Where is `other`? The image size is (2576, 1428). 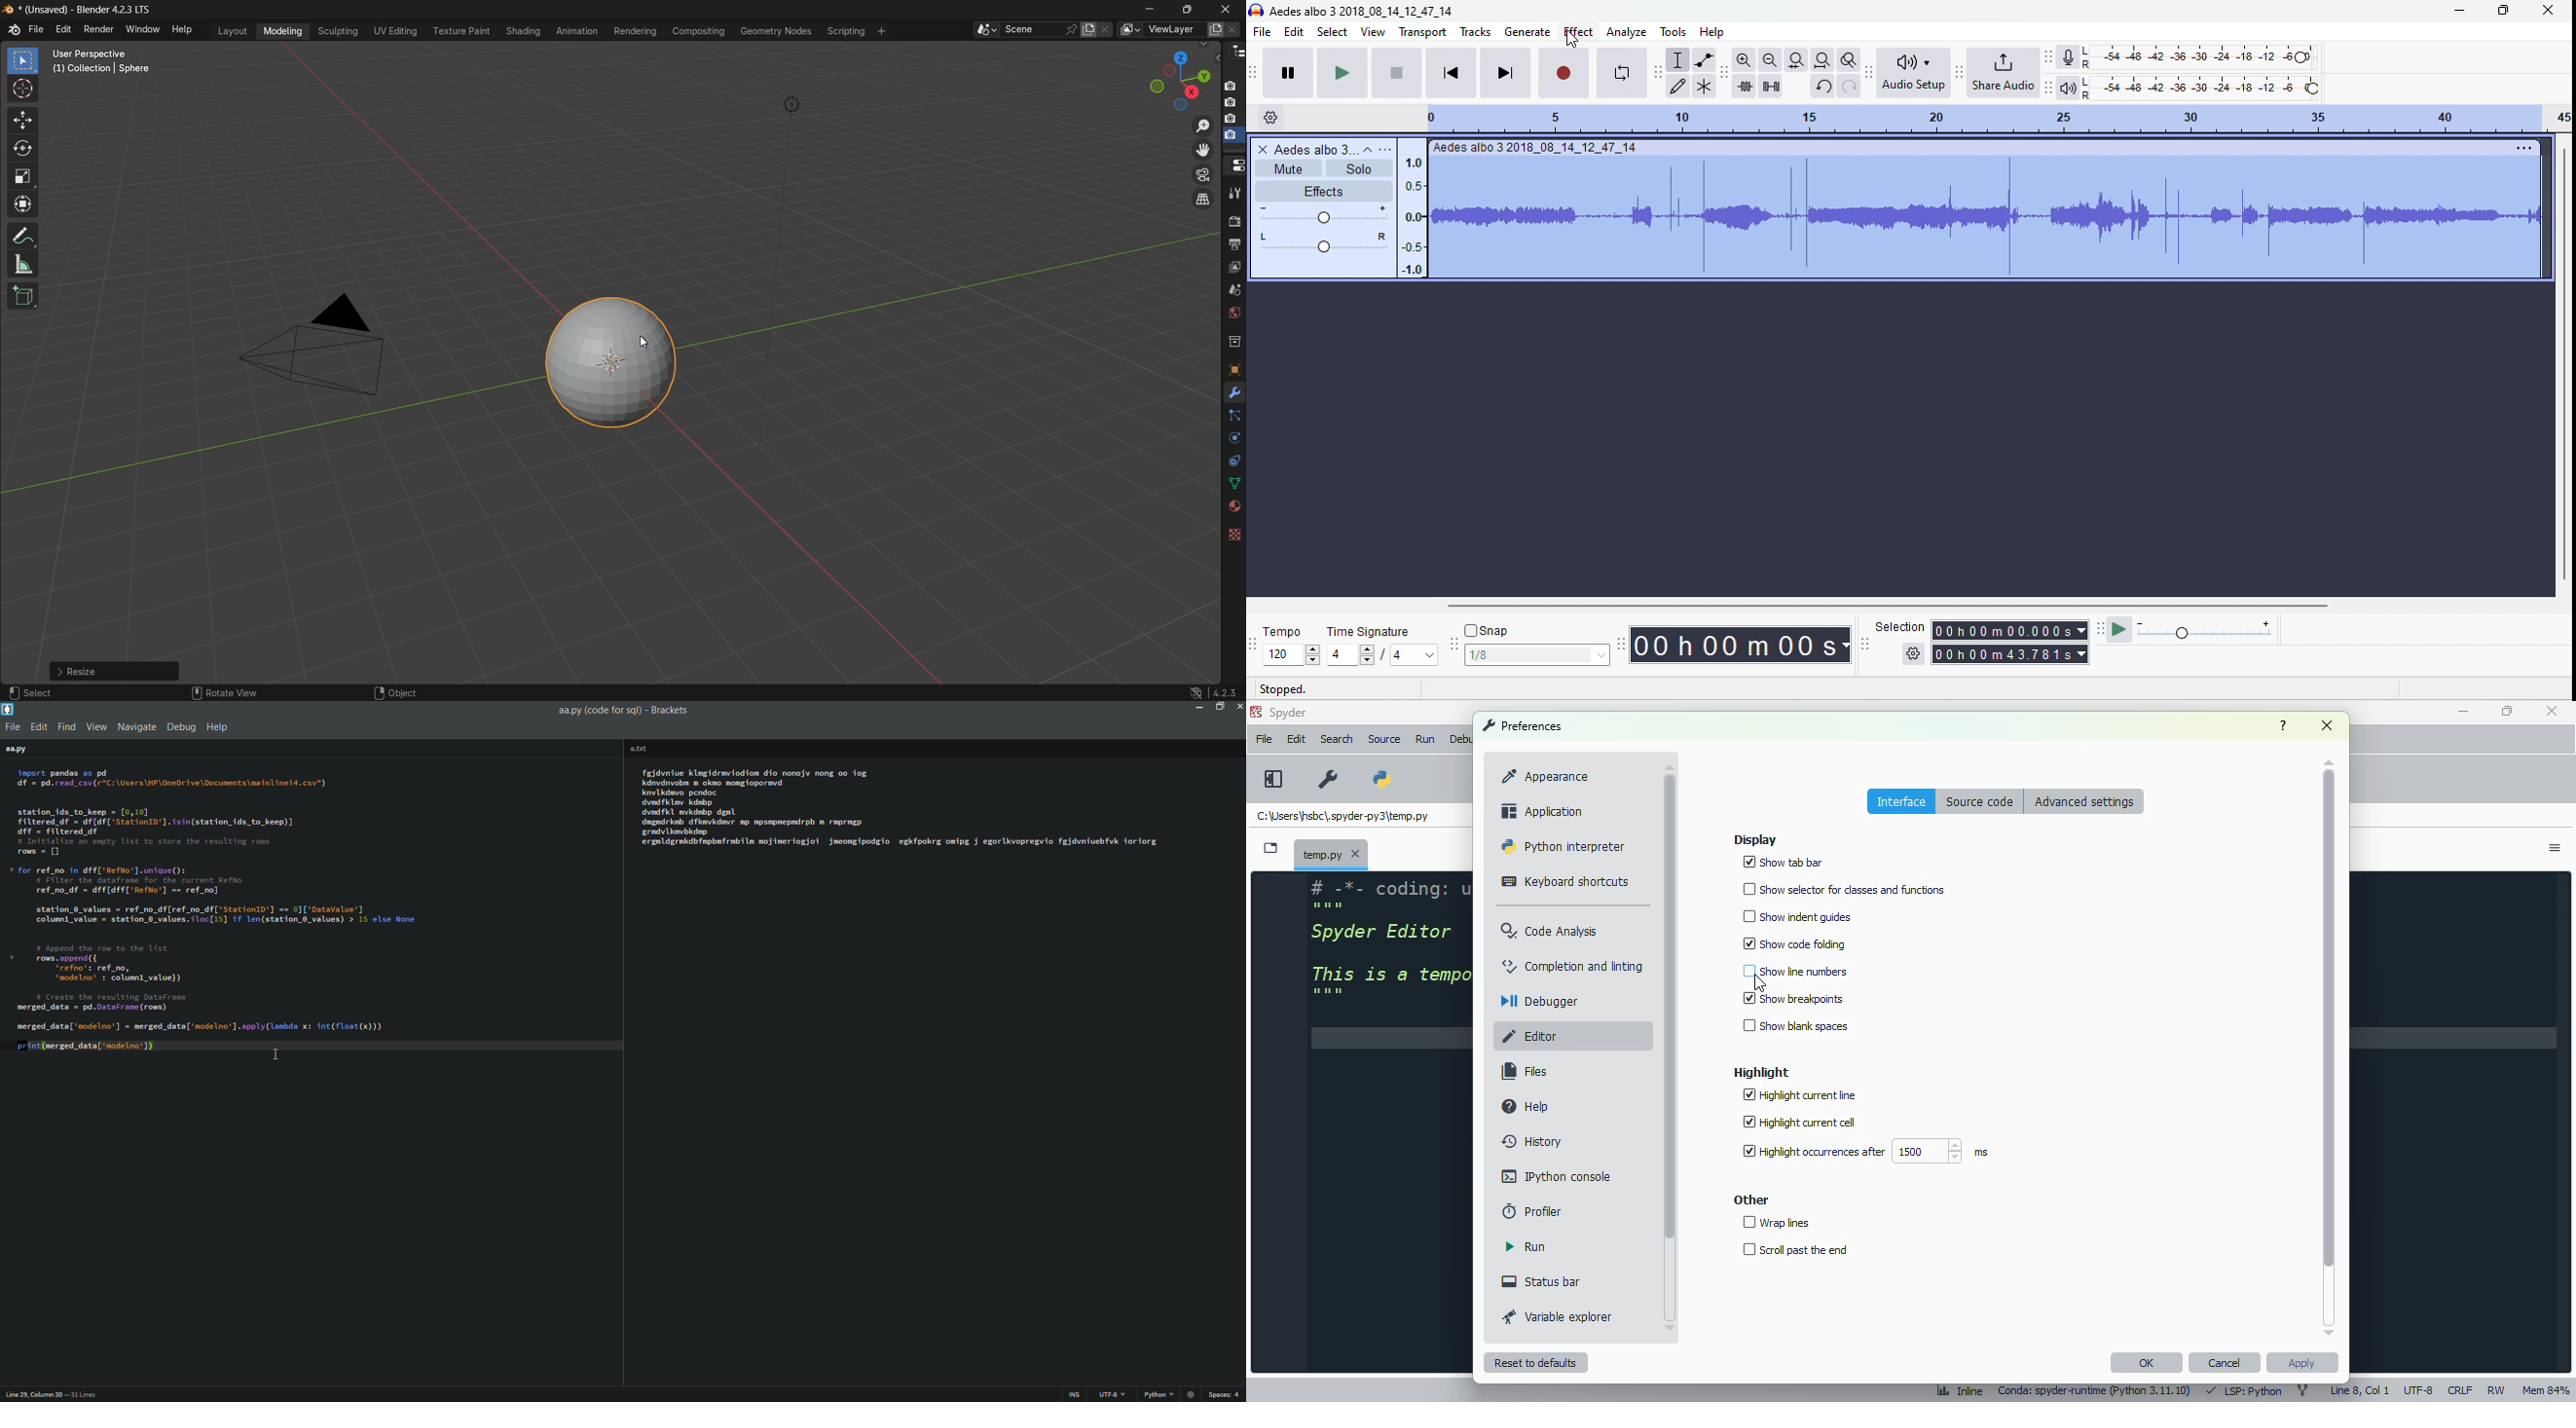 other is located at coordinates (1751, 1200).